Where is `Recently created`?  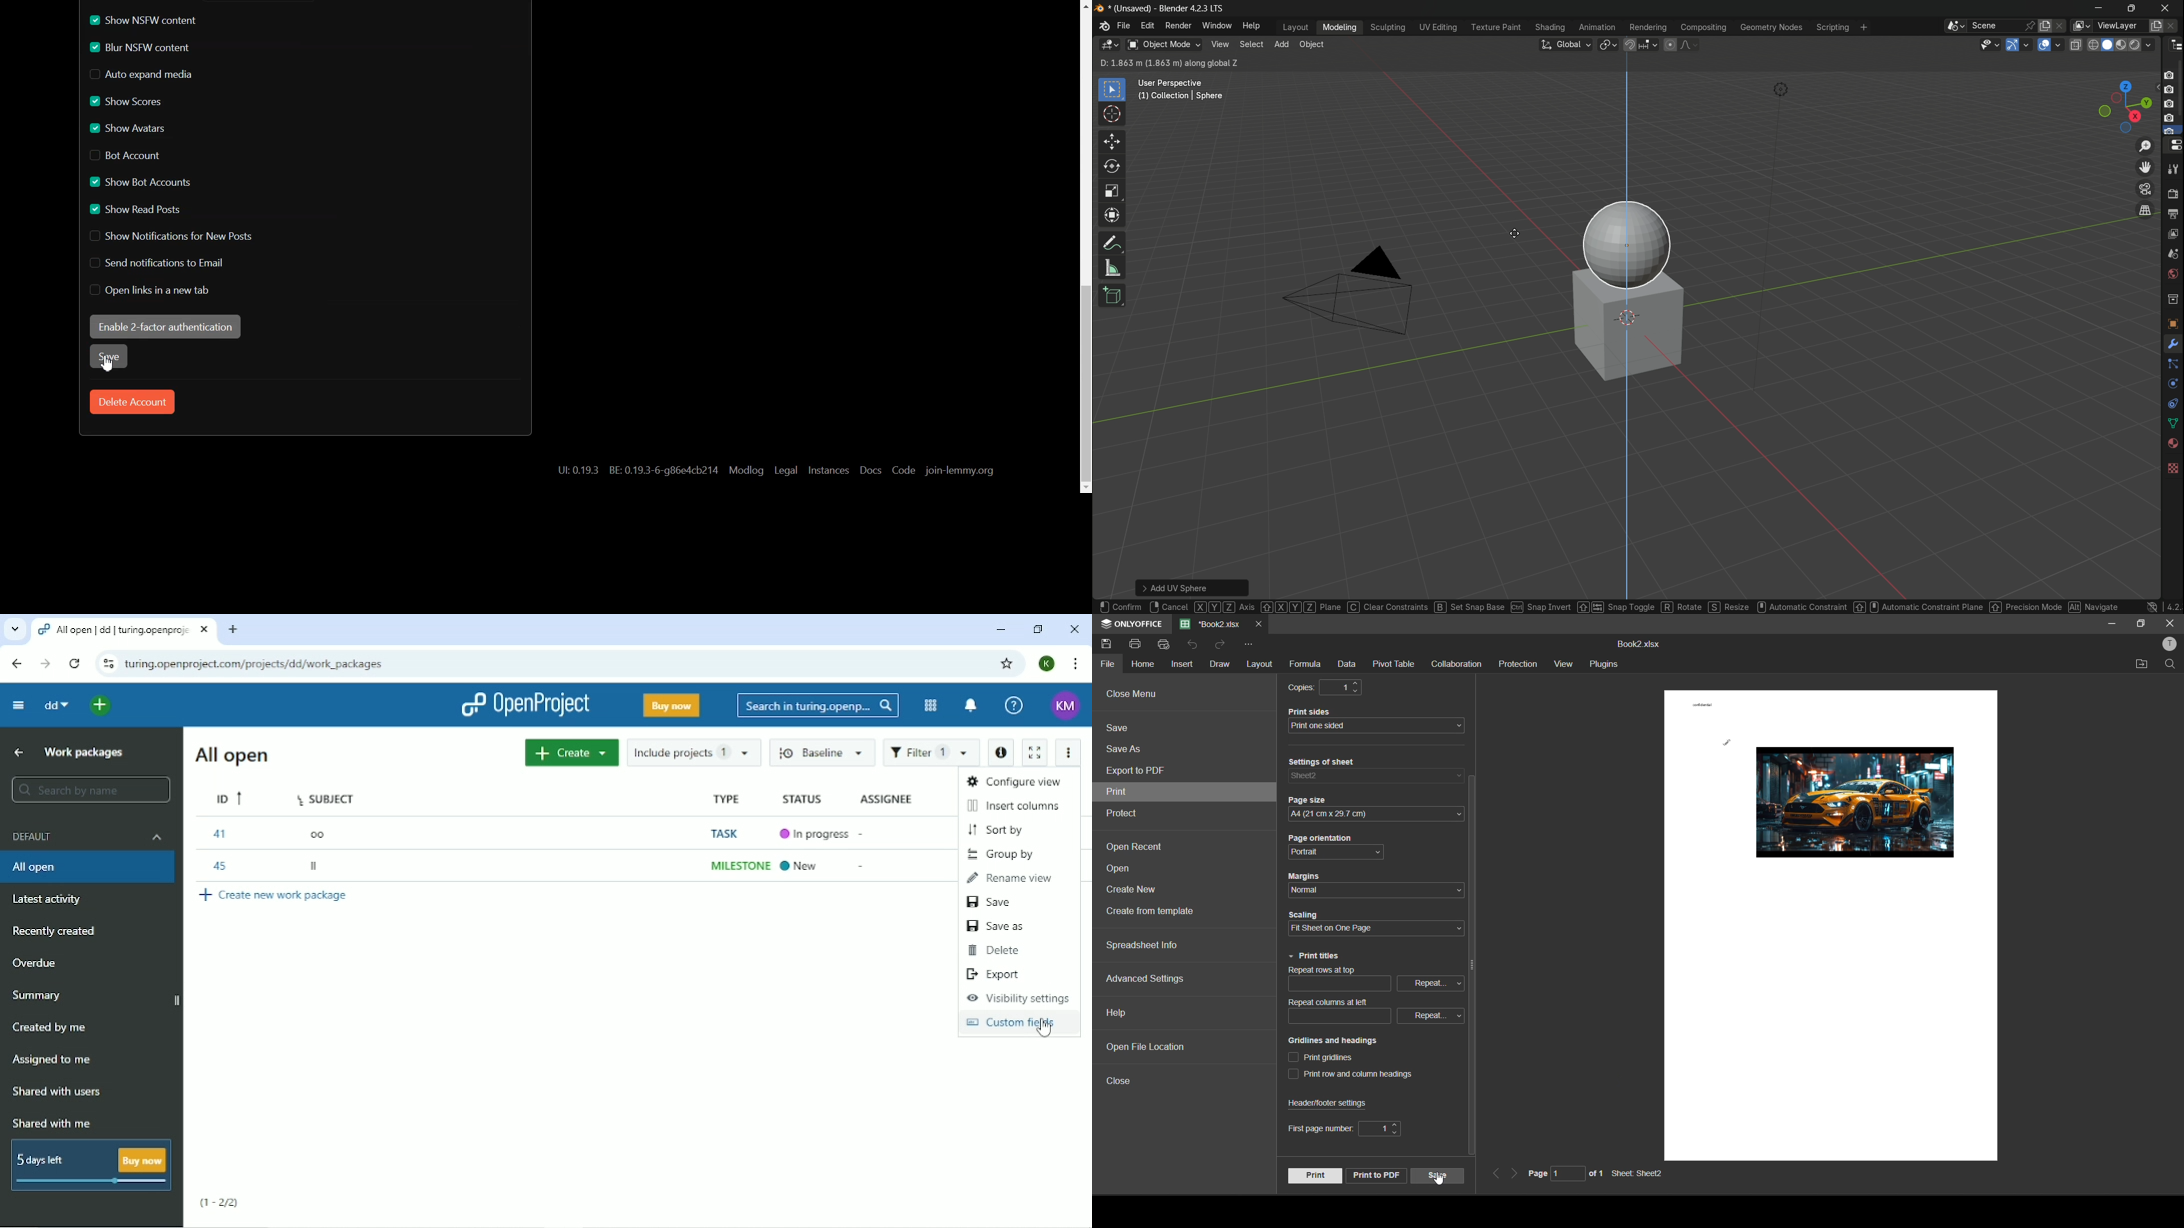
Recently created is located at coordinates (53, 932).